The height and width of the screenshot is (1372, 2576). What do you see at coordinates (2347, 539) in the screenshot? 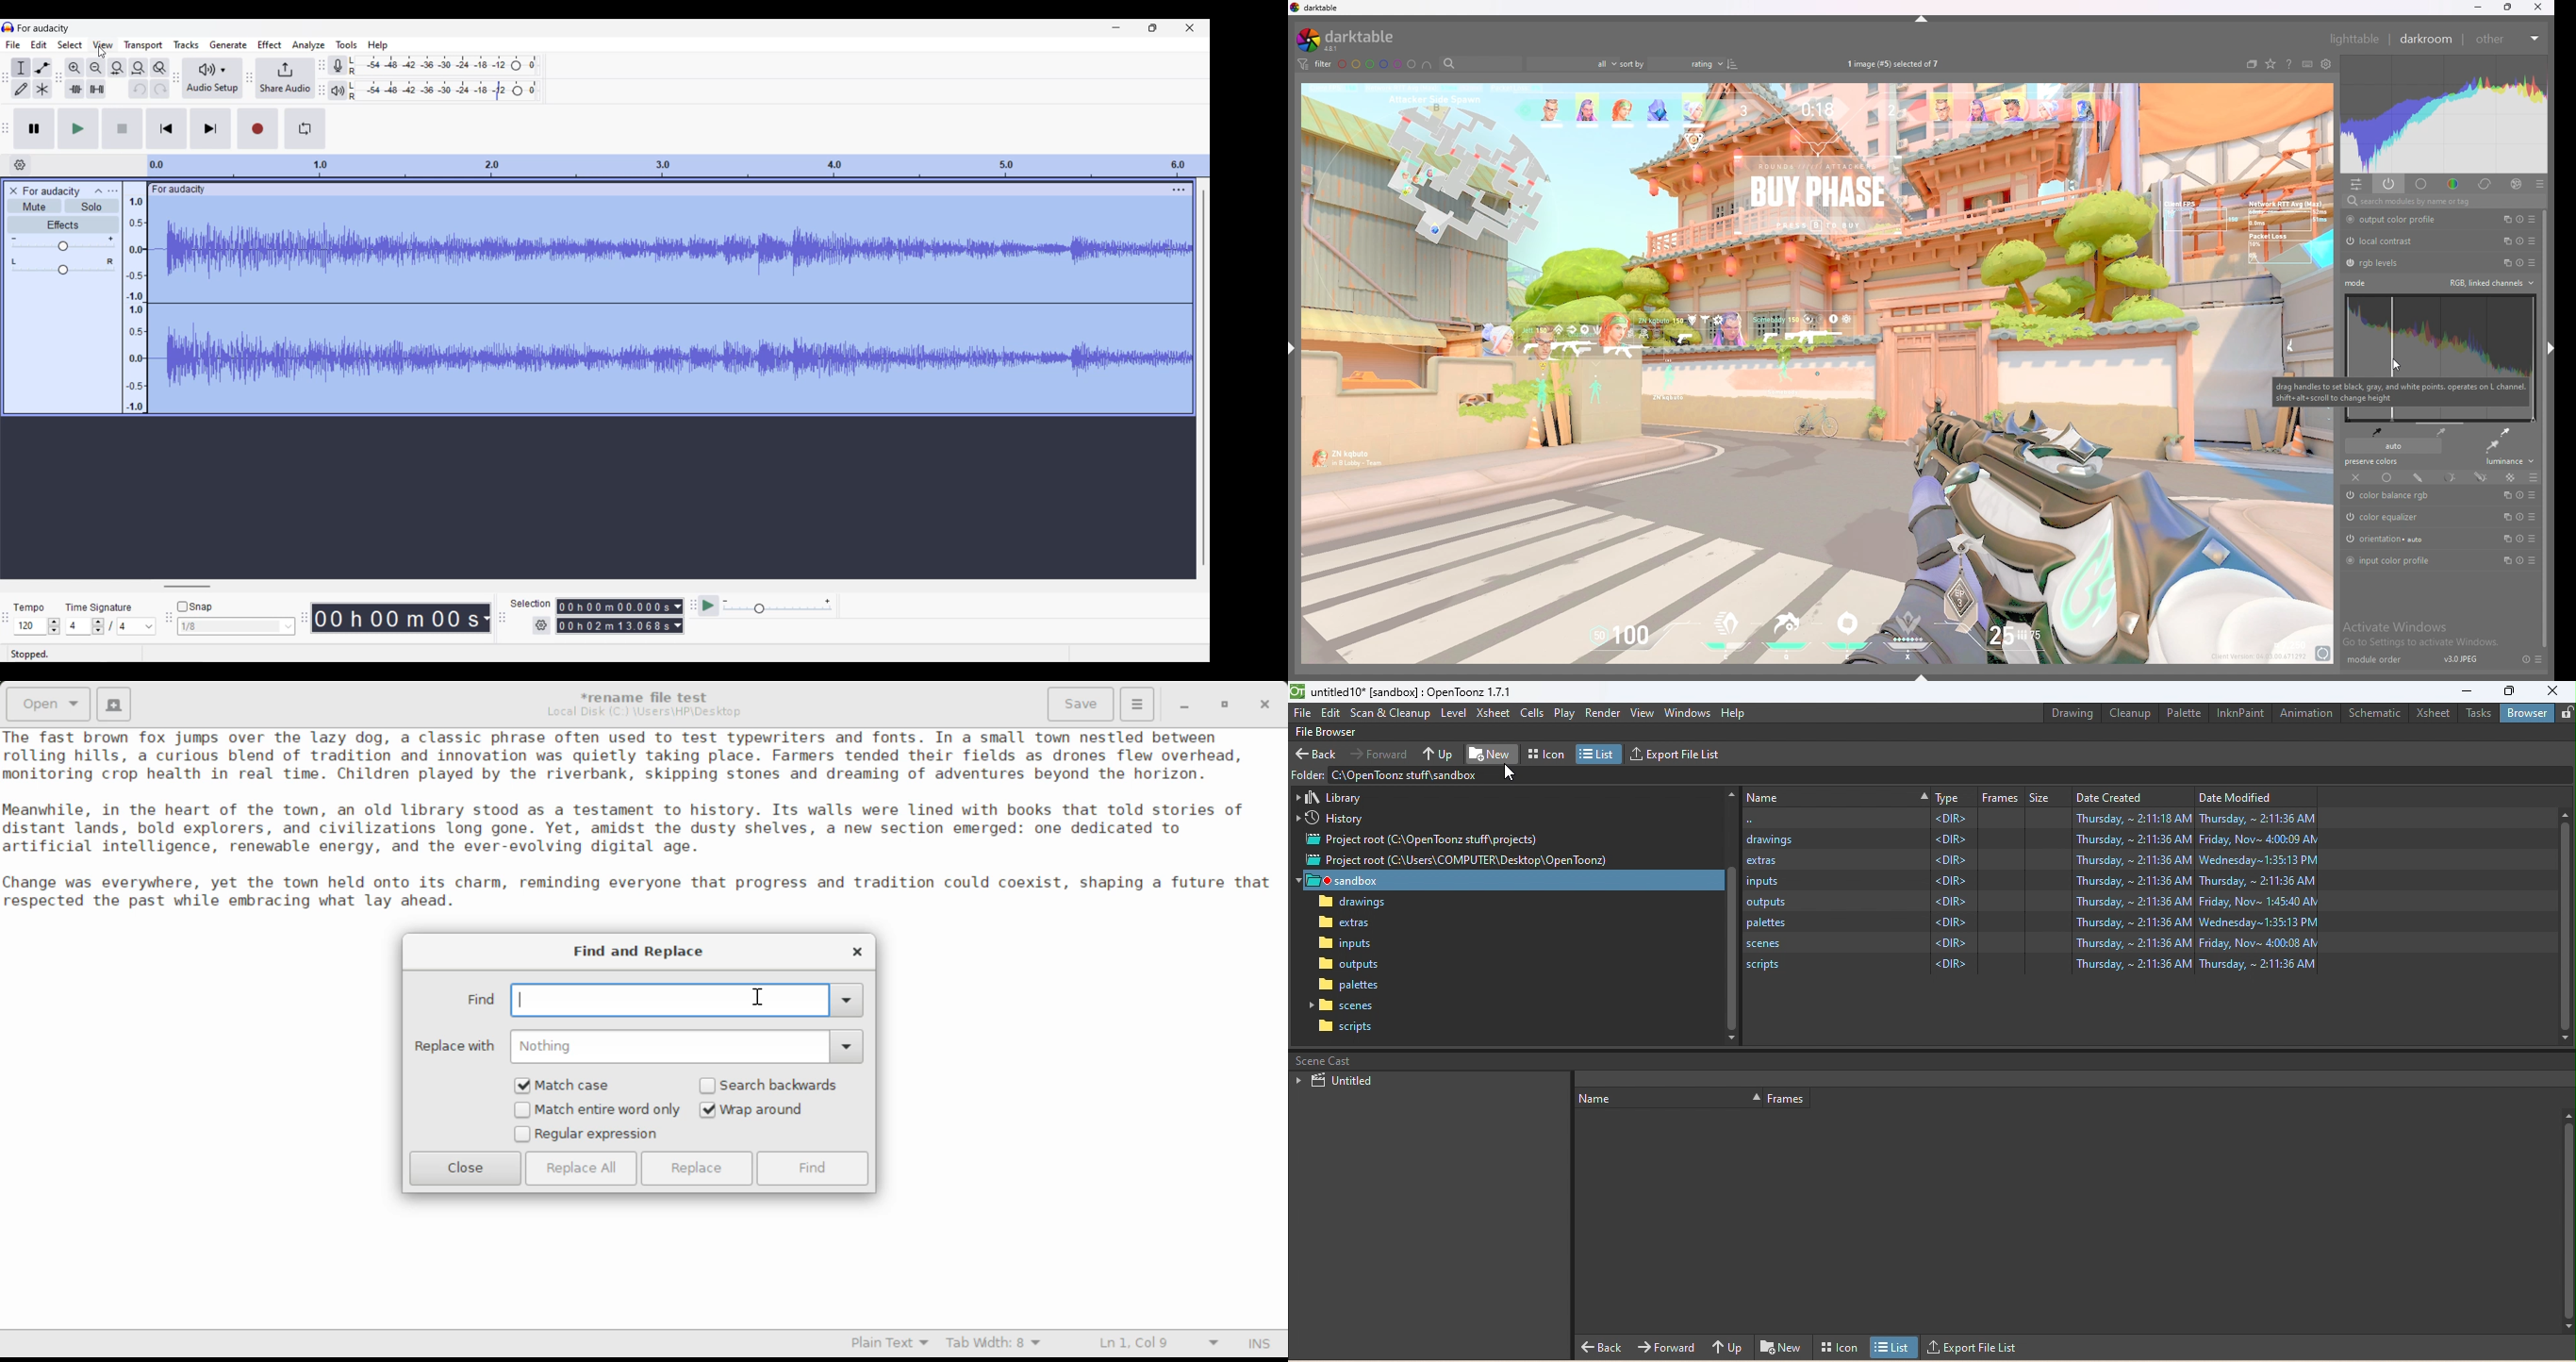
I see `Switched on` at bounding box center [2347, 539].